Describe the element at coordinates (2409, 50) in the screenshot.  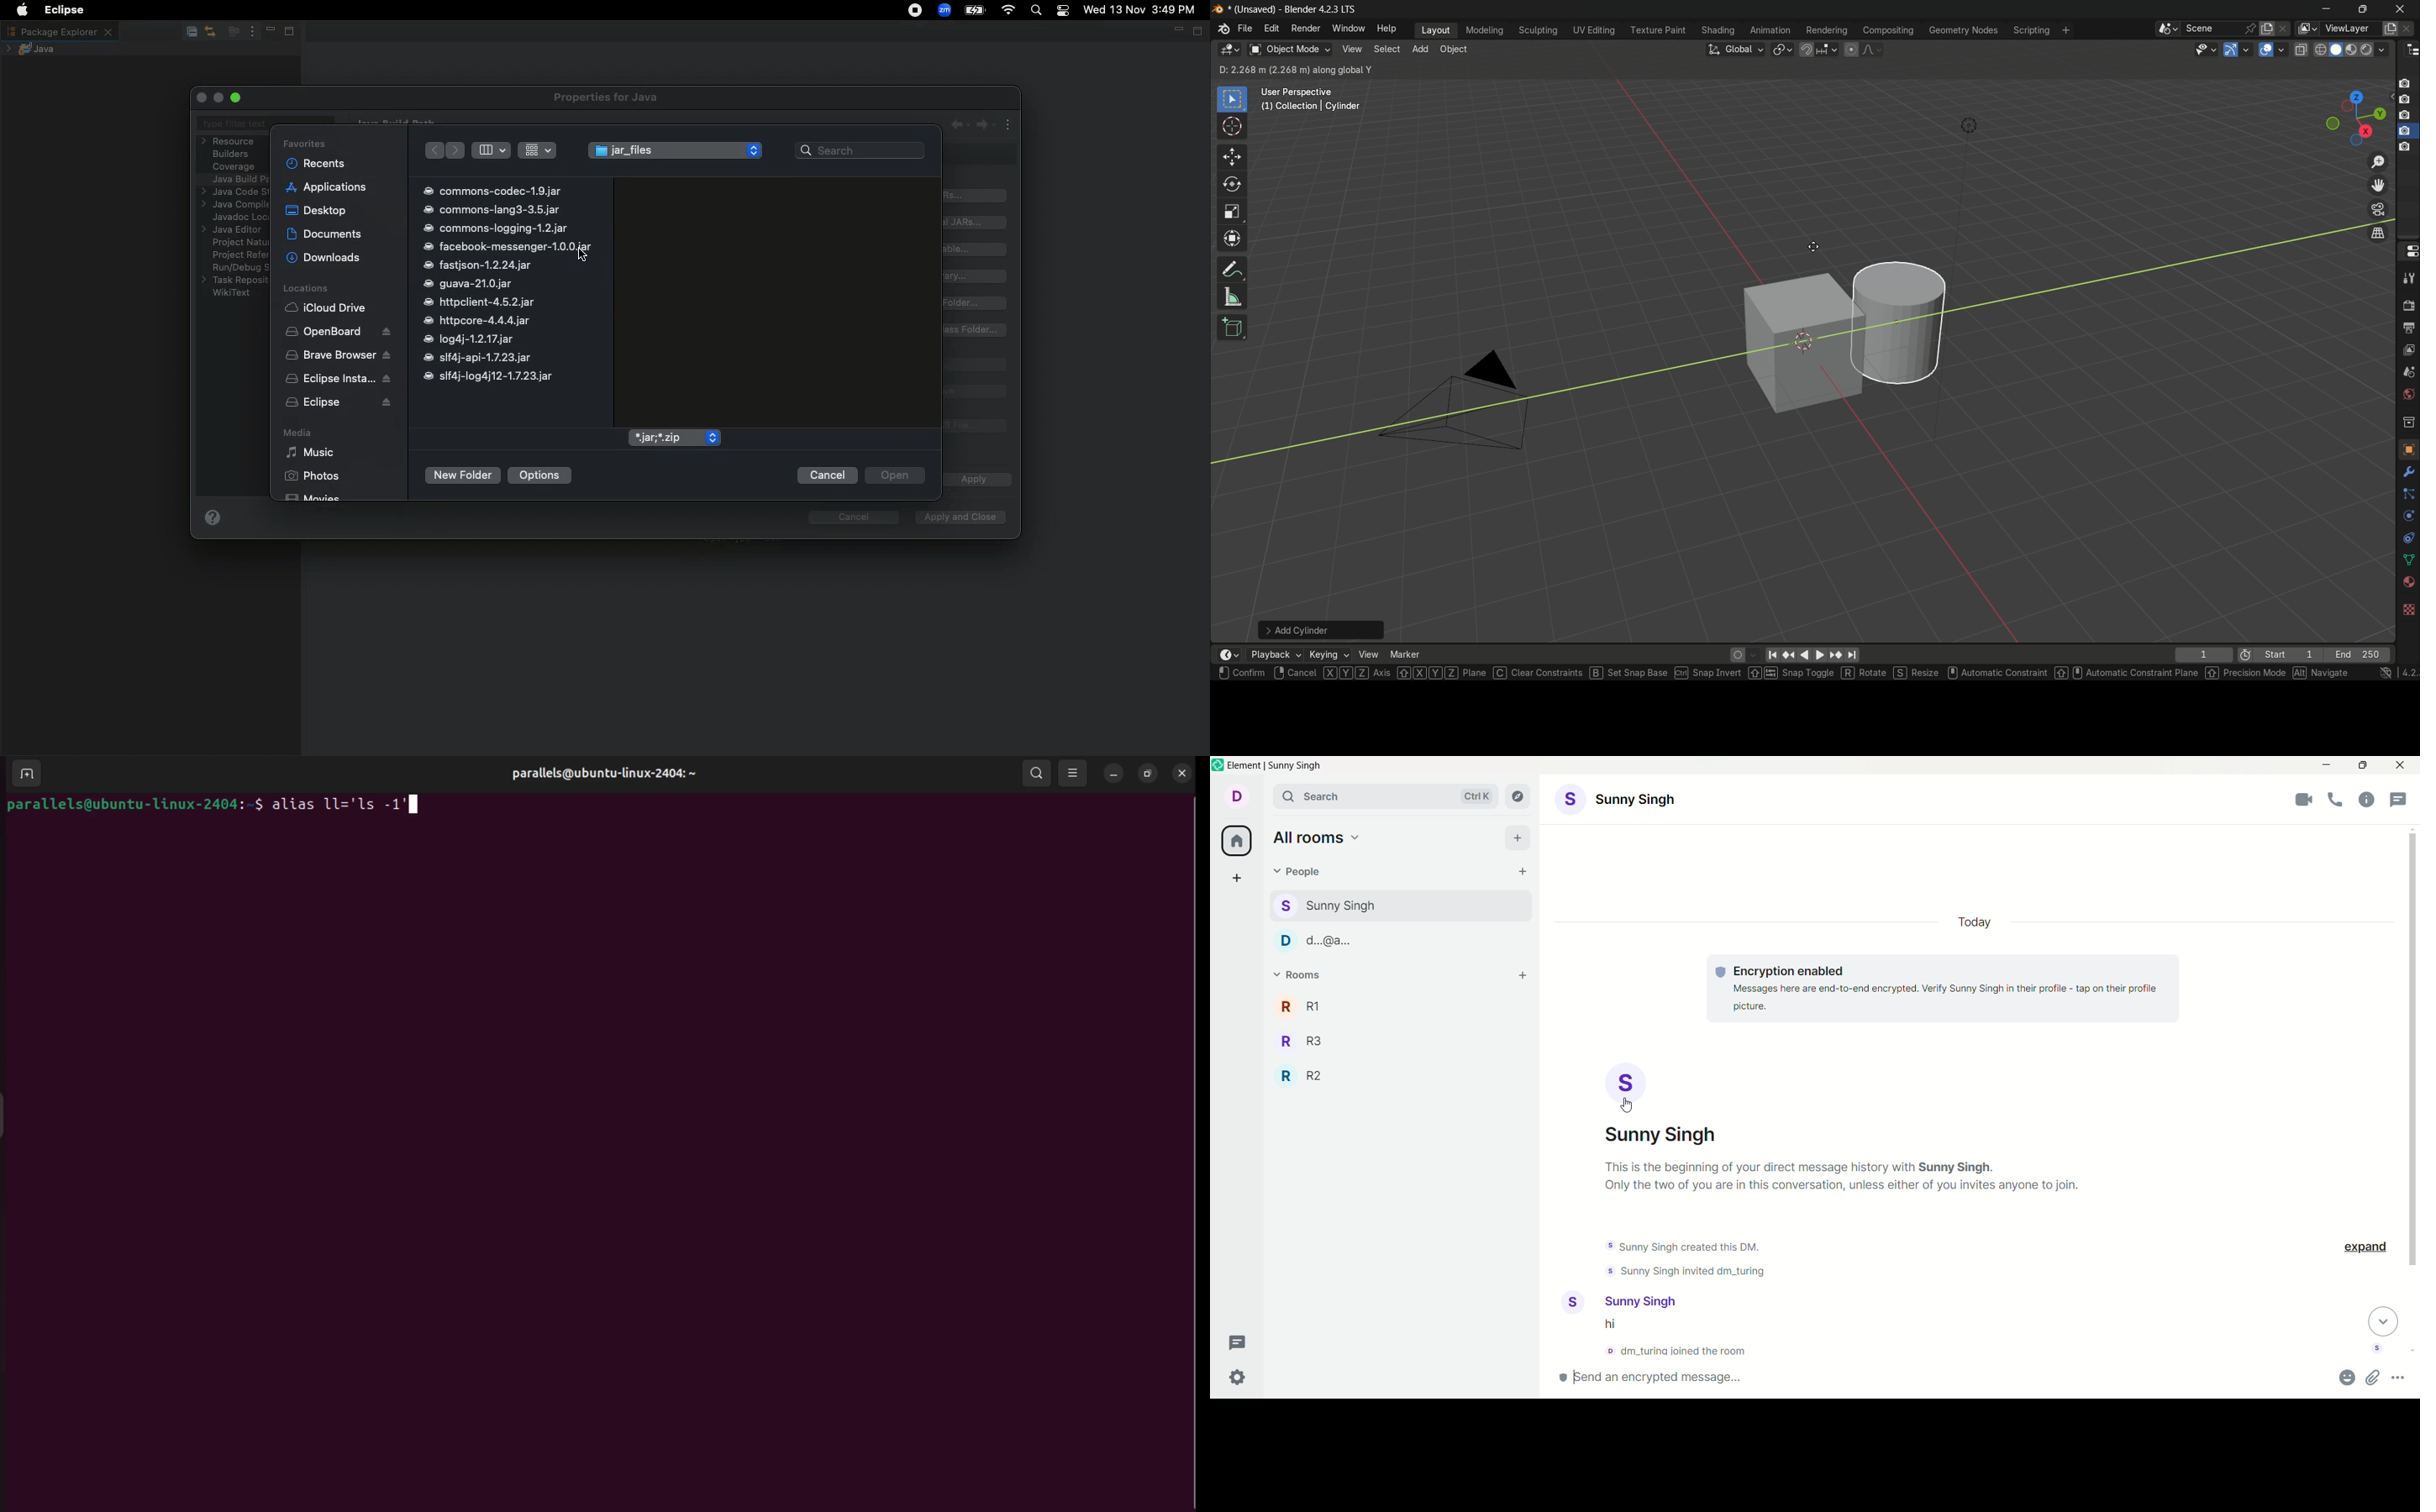
I see `outliner` at that location.